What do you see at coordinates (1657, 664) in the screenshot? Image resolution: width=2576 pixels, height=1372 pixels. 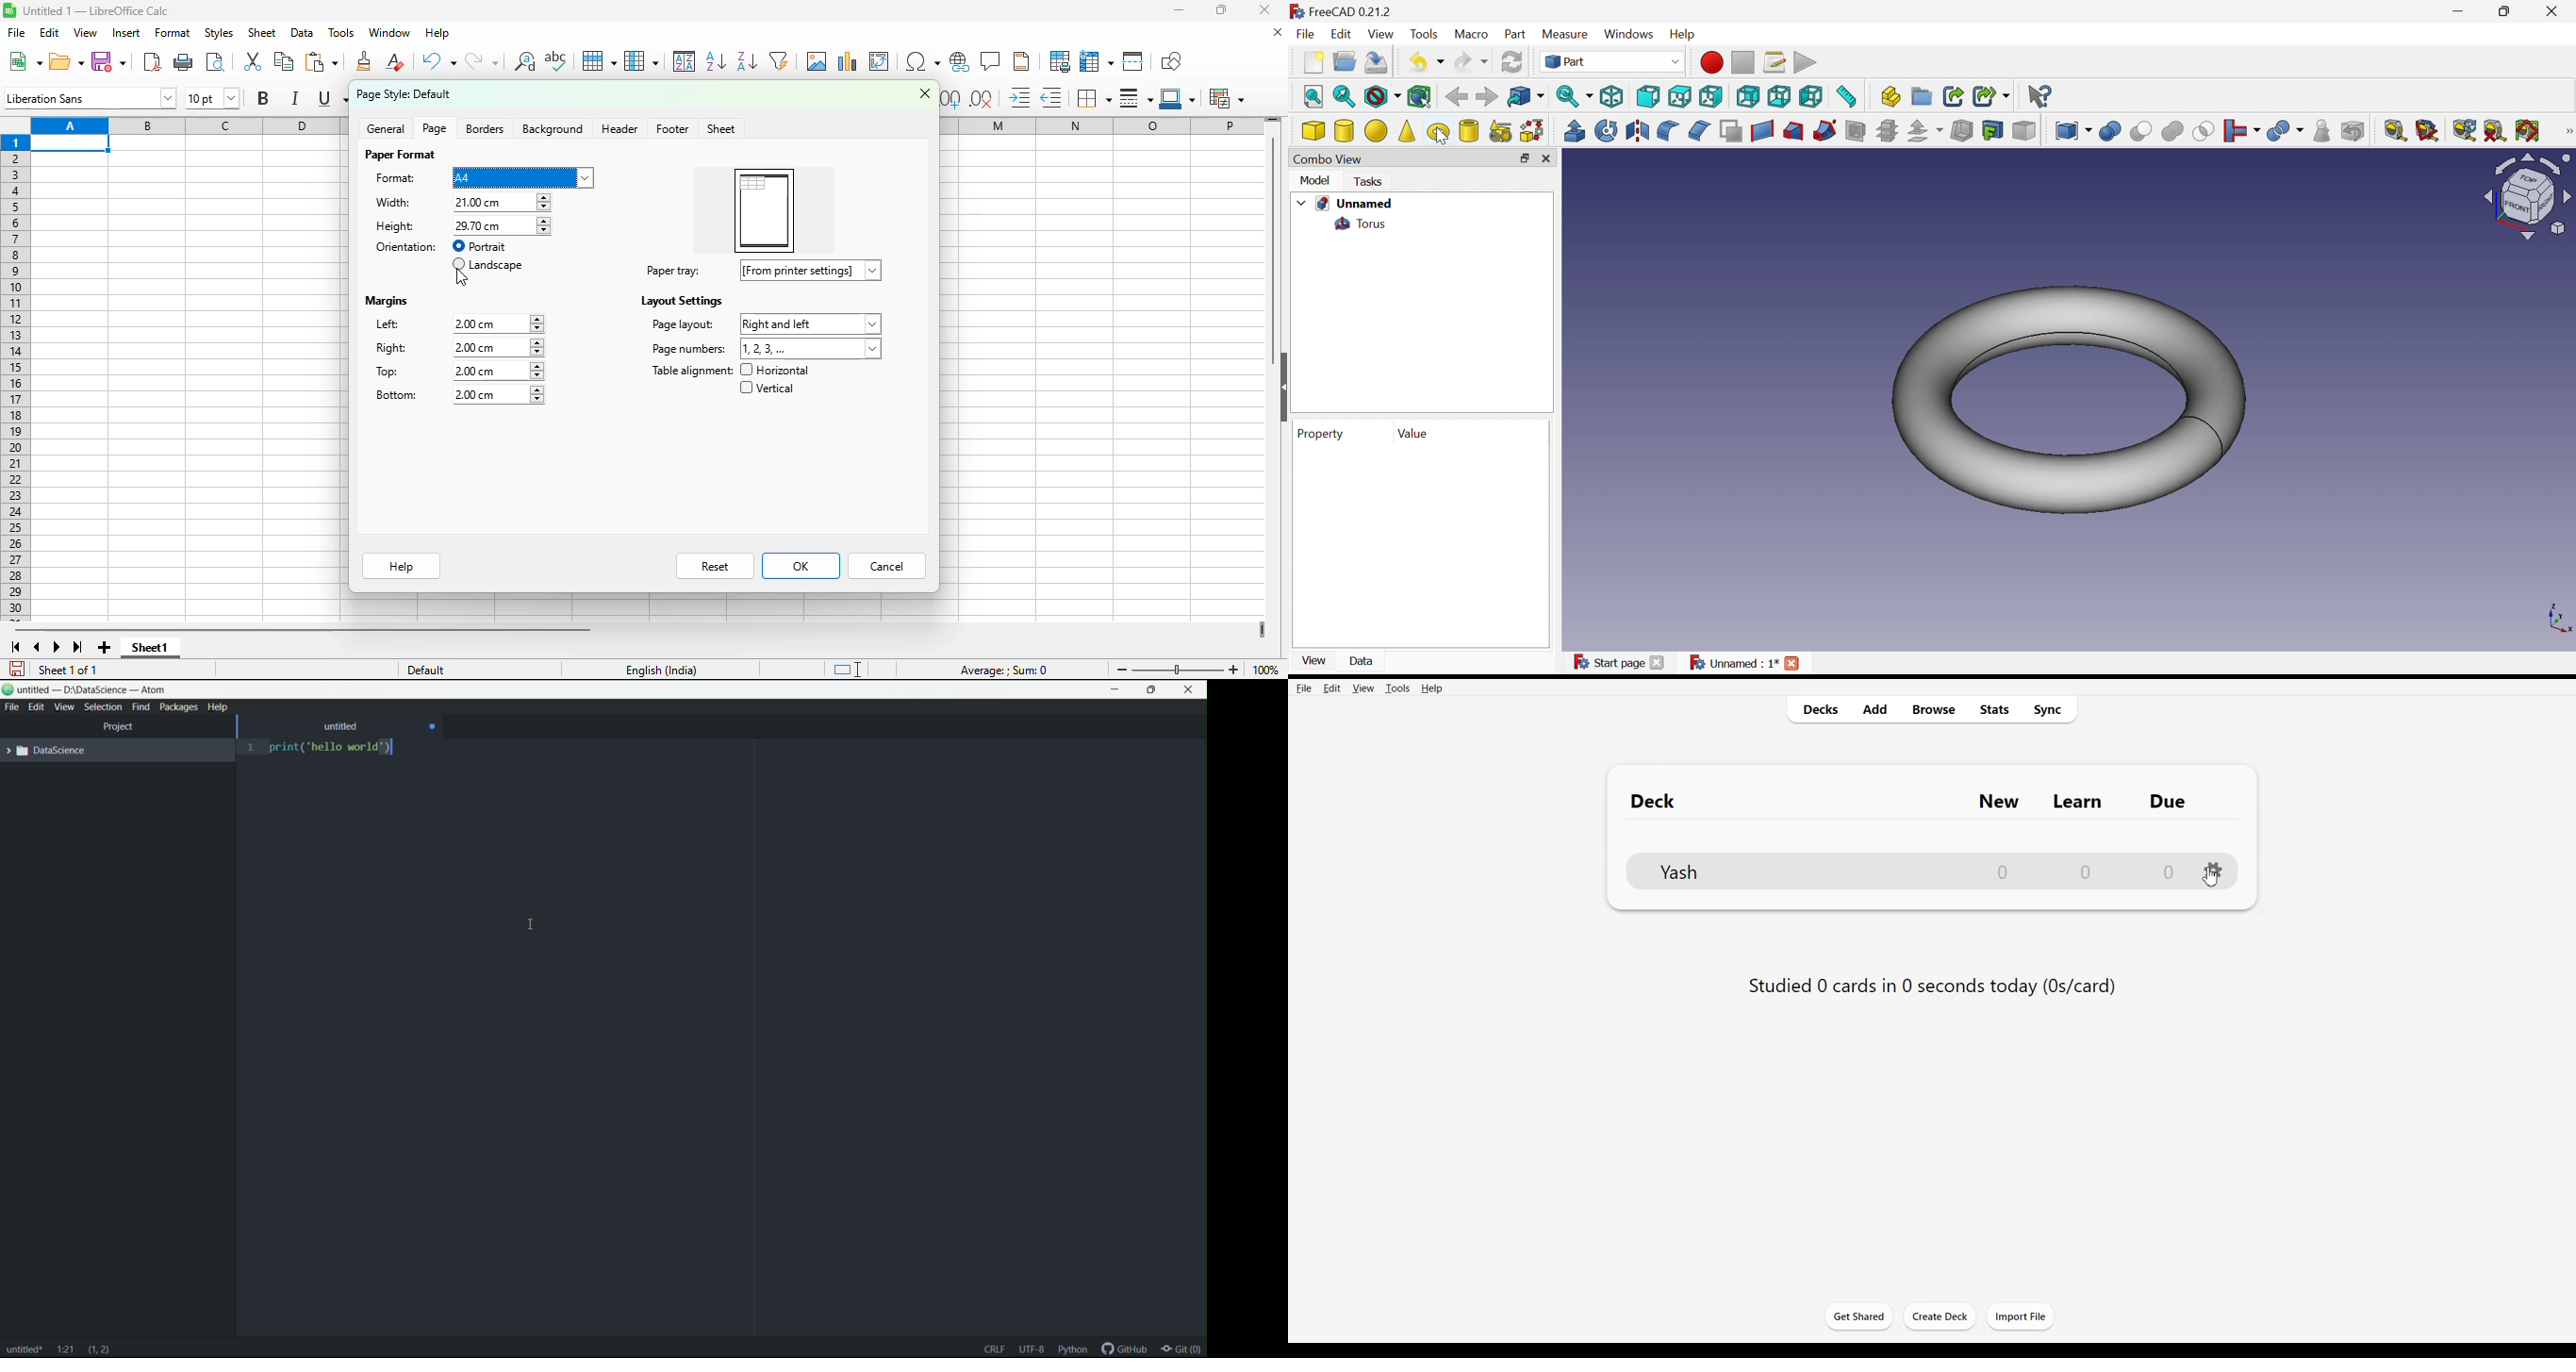 I see `Close` at bounding box center [1657, 664].